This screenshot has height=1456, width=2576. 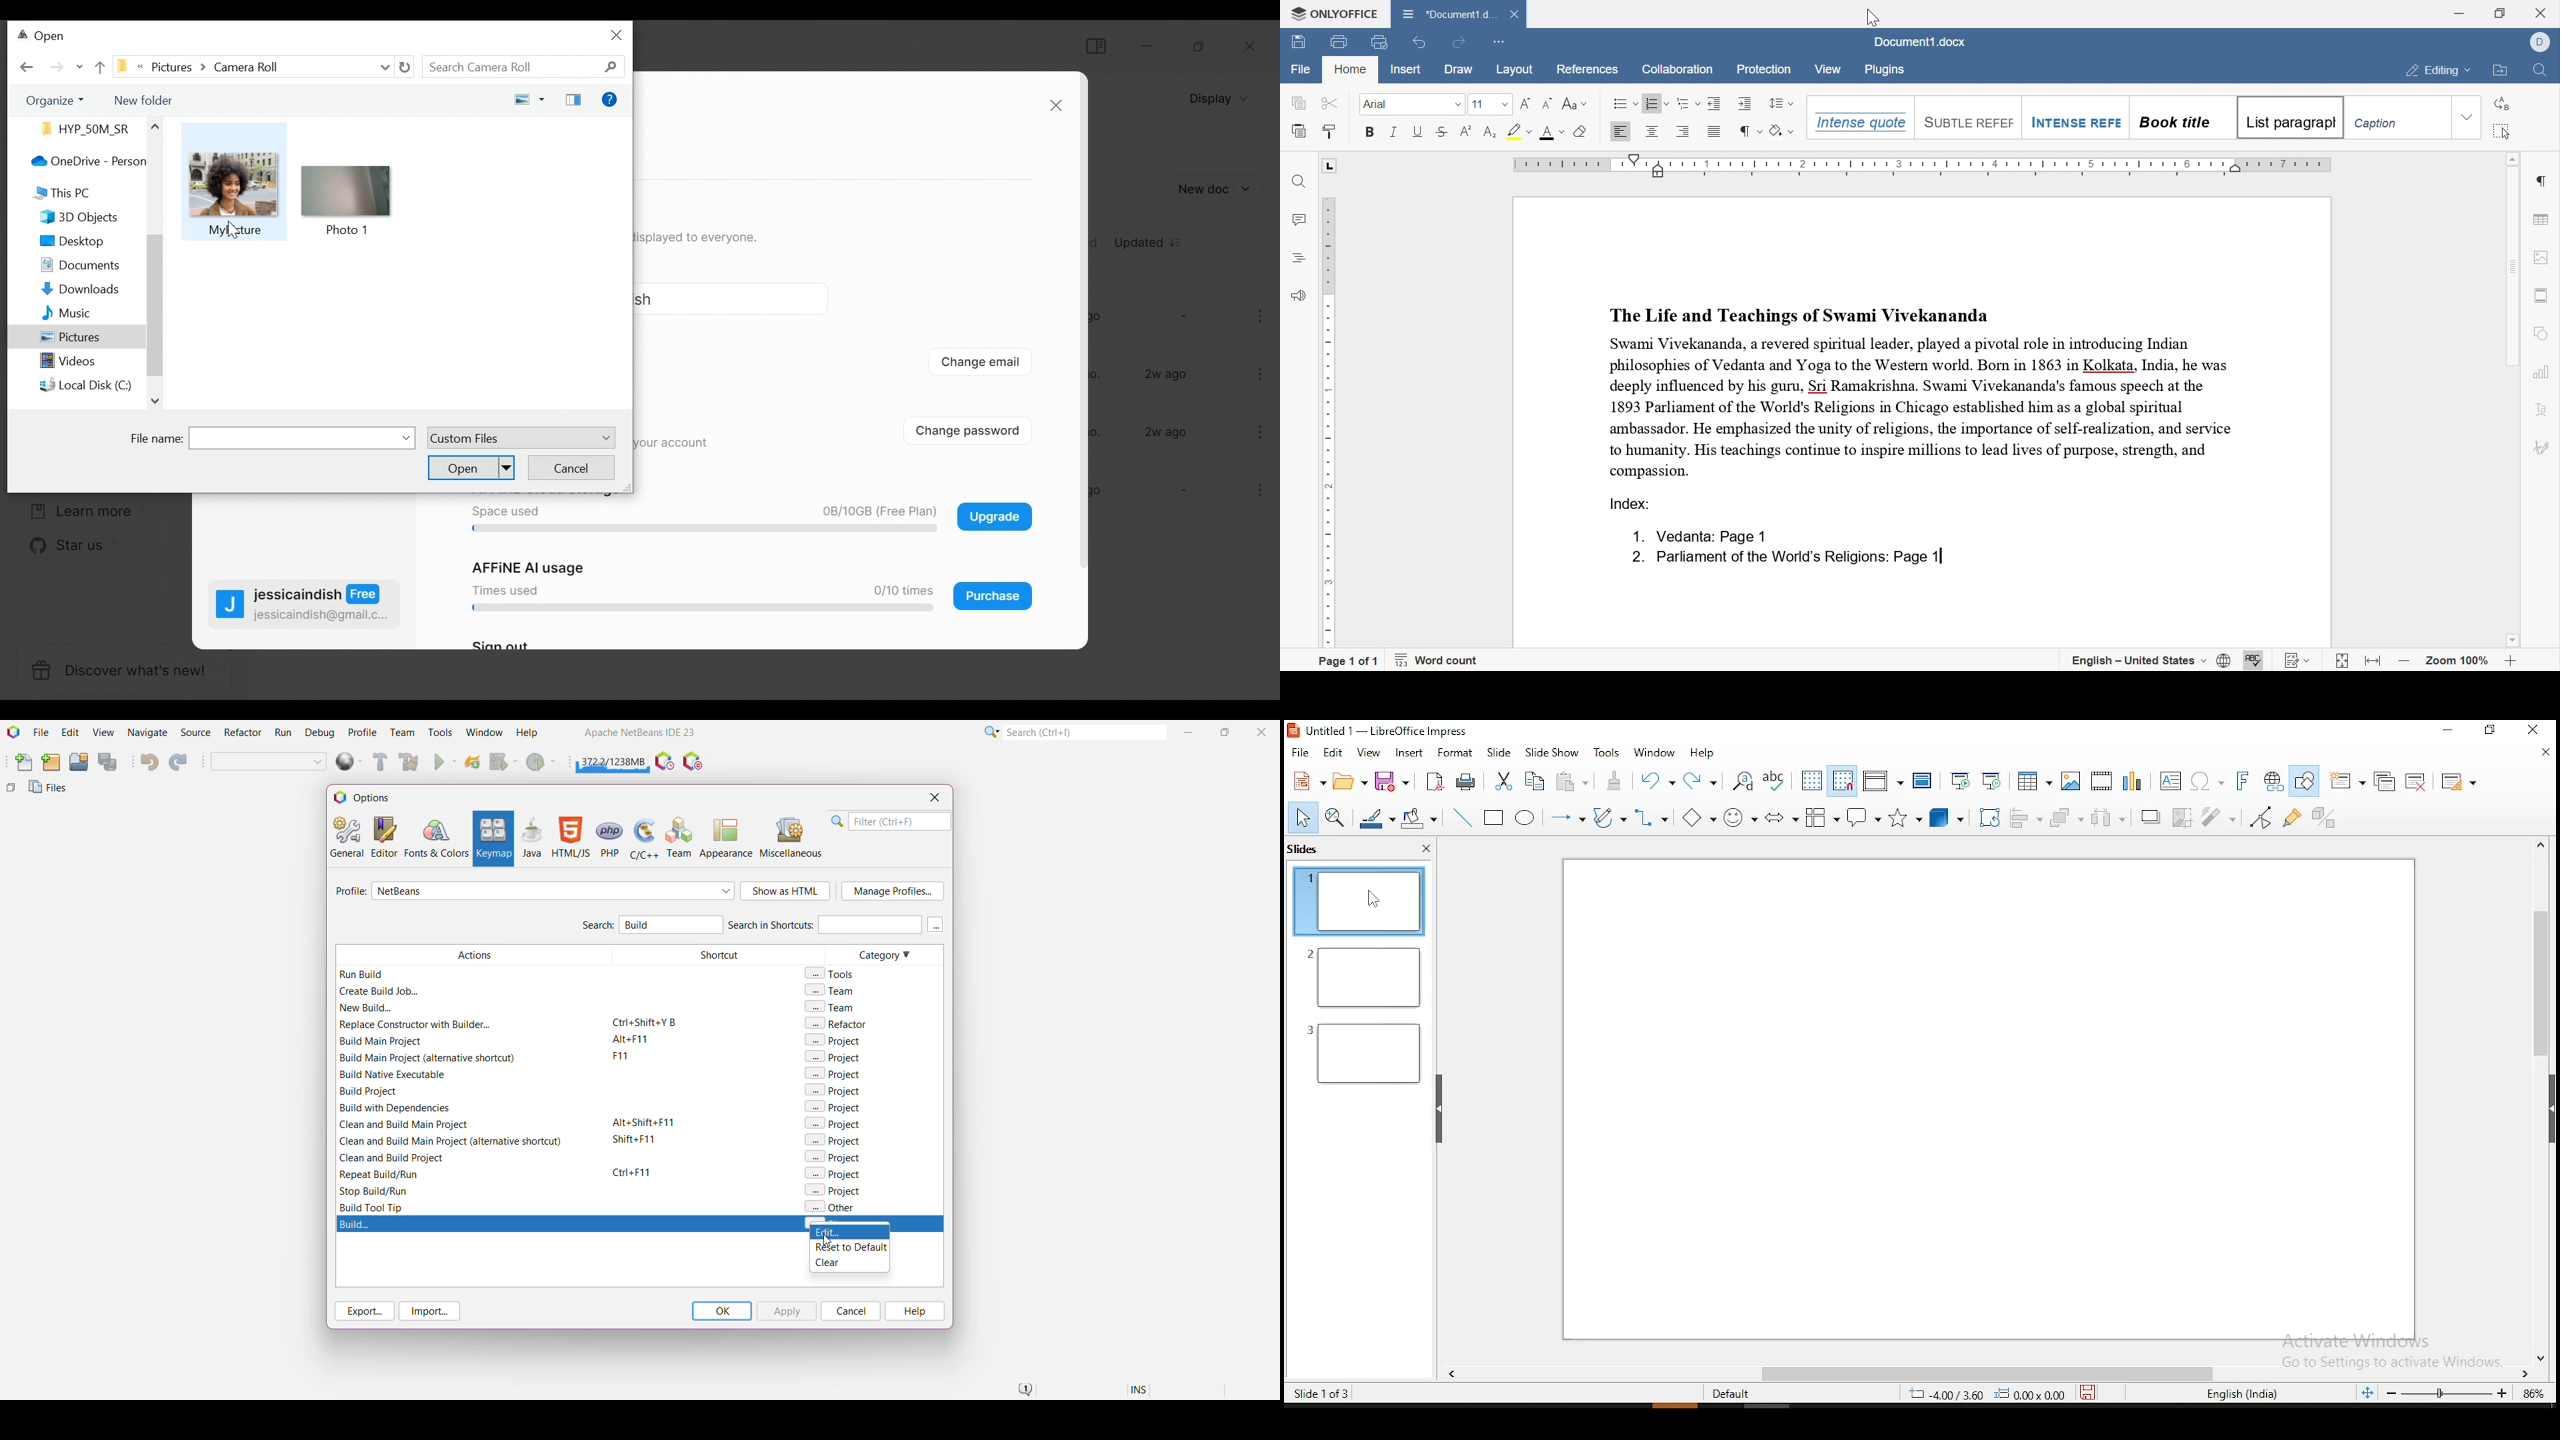 What do you see at coordinates (2184, 817) in the screenshot?
I see `crop image` at bounding box center [2184, 817].